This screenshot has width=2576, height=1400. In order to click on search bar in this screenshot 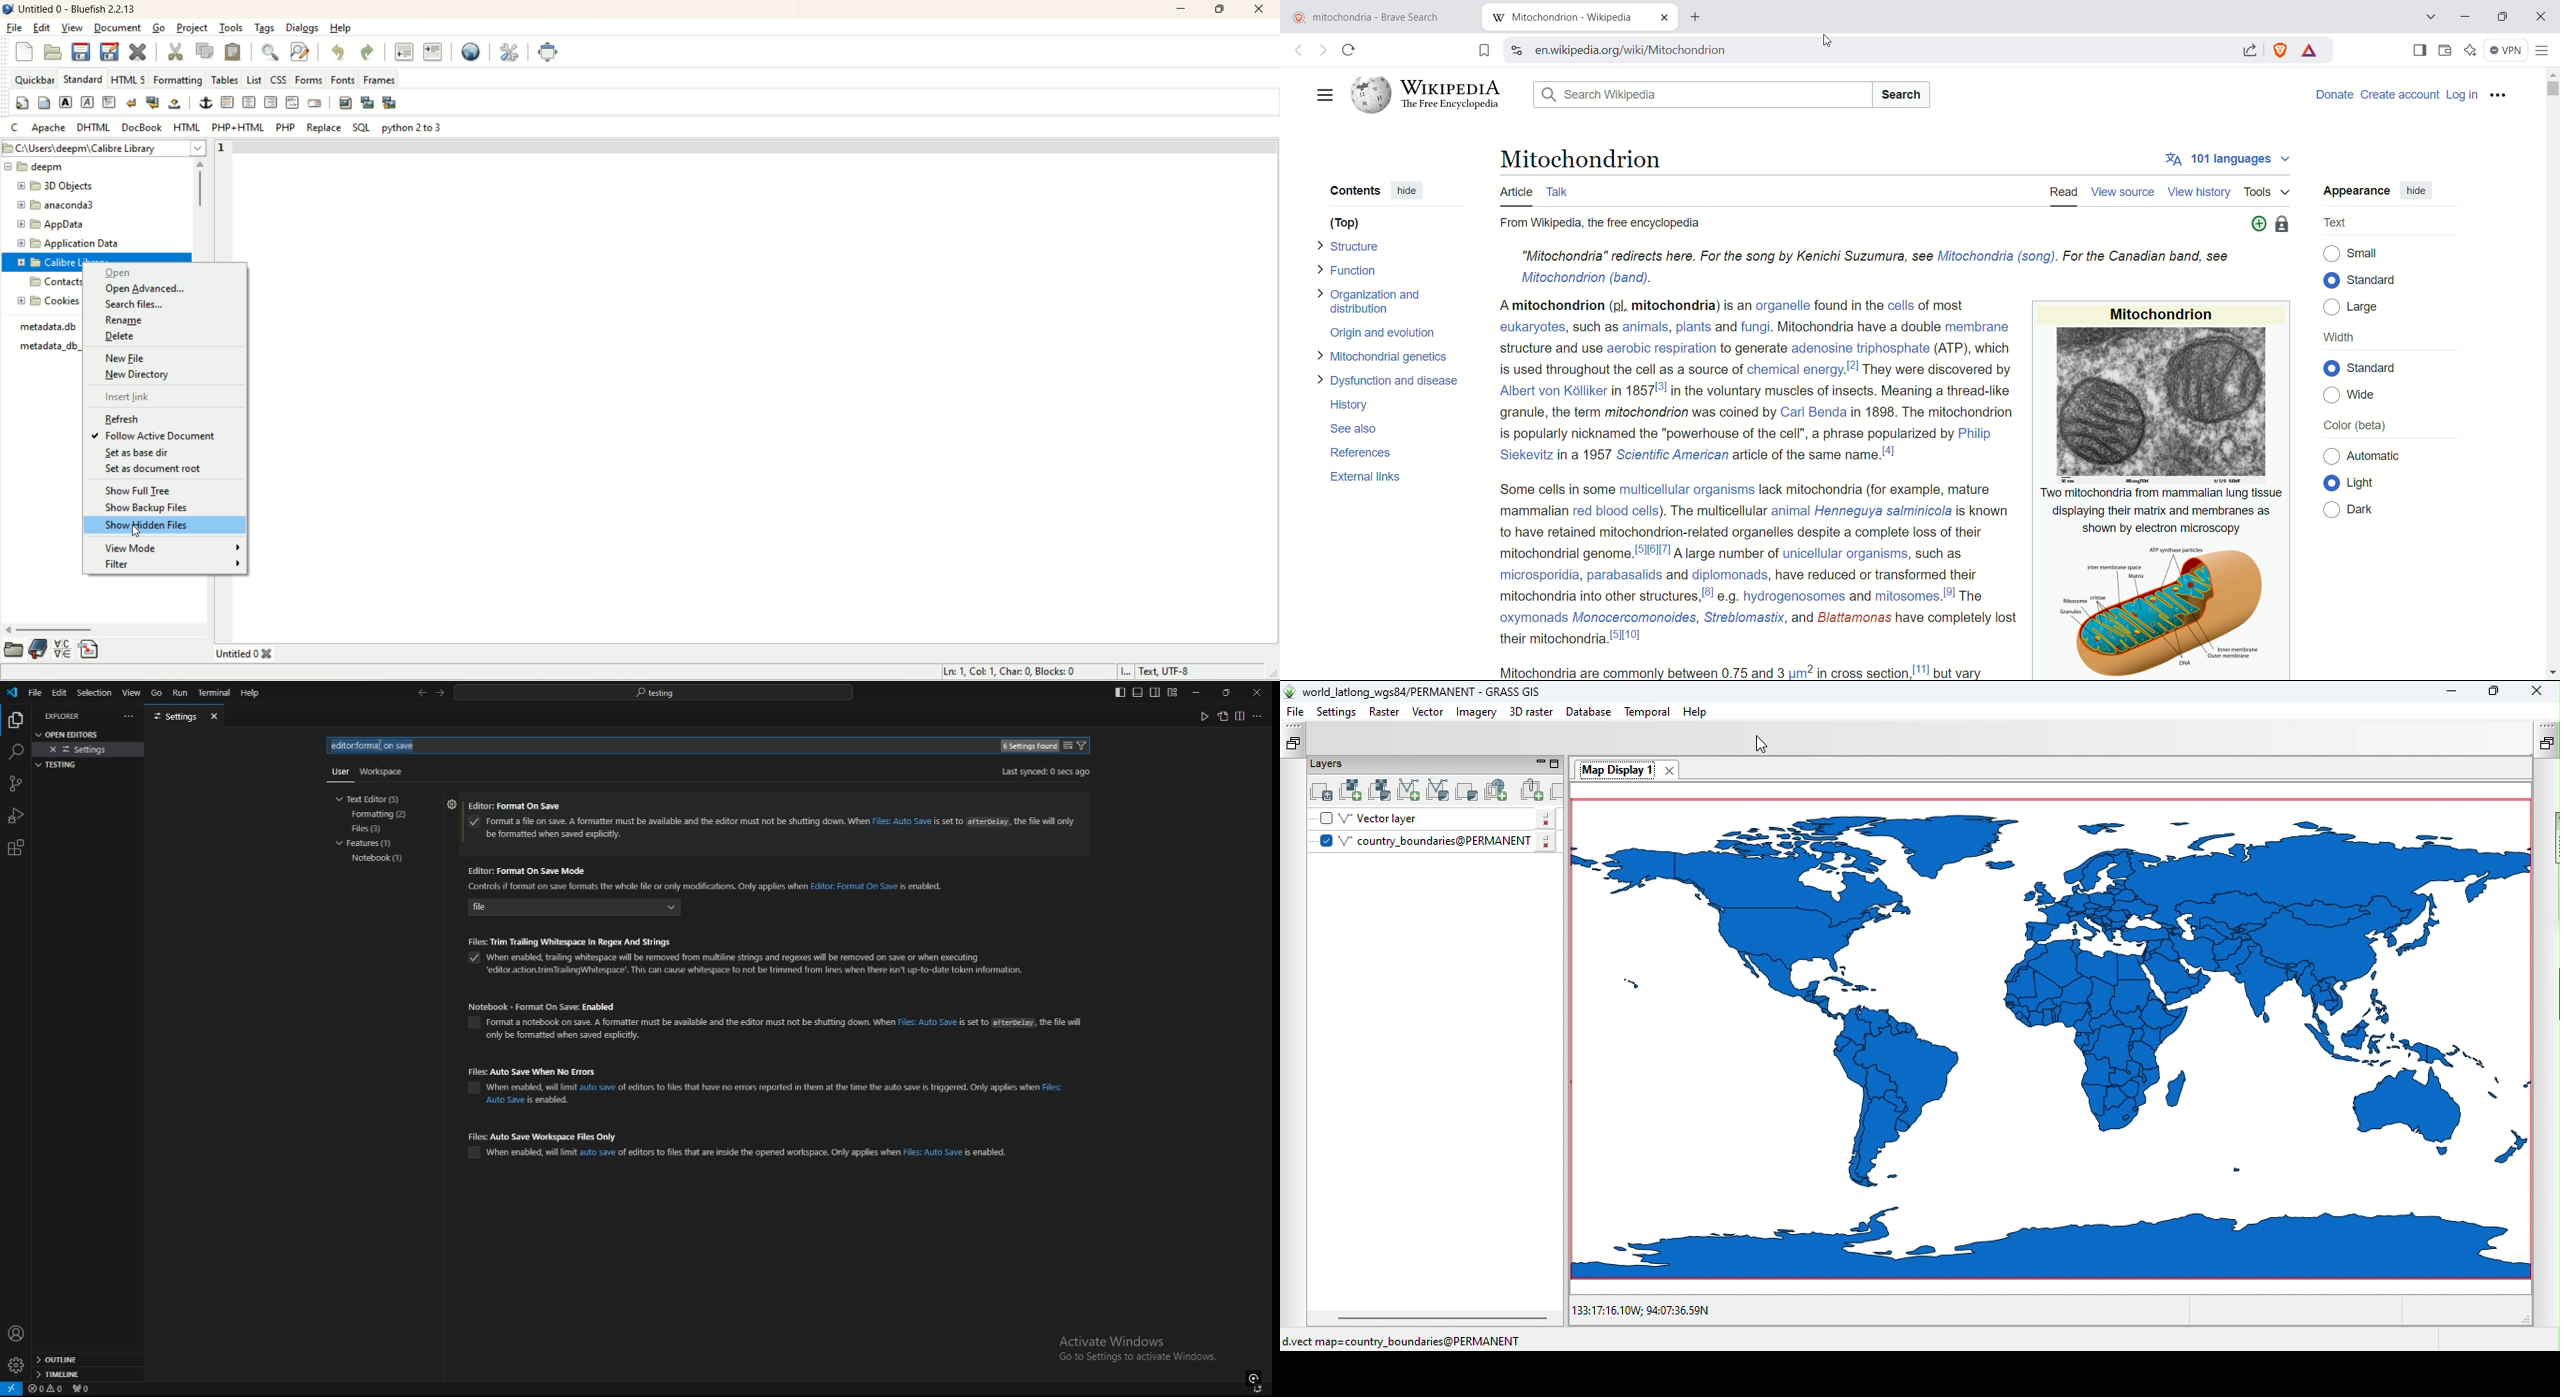, I will do `click(1697, 94)`.